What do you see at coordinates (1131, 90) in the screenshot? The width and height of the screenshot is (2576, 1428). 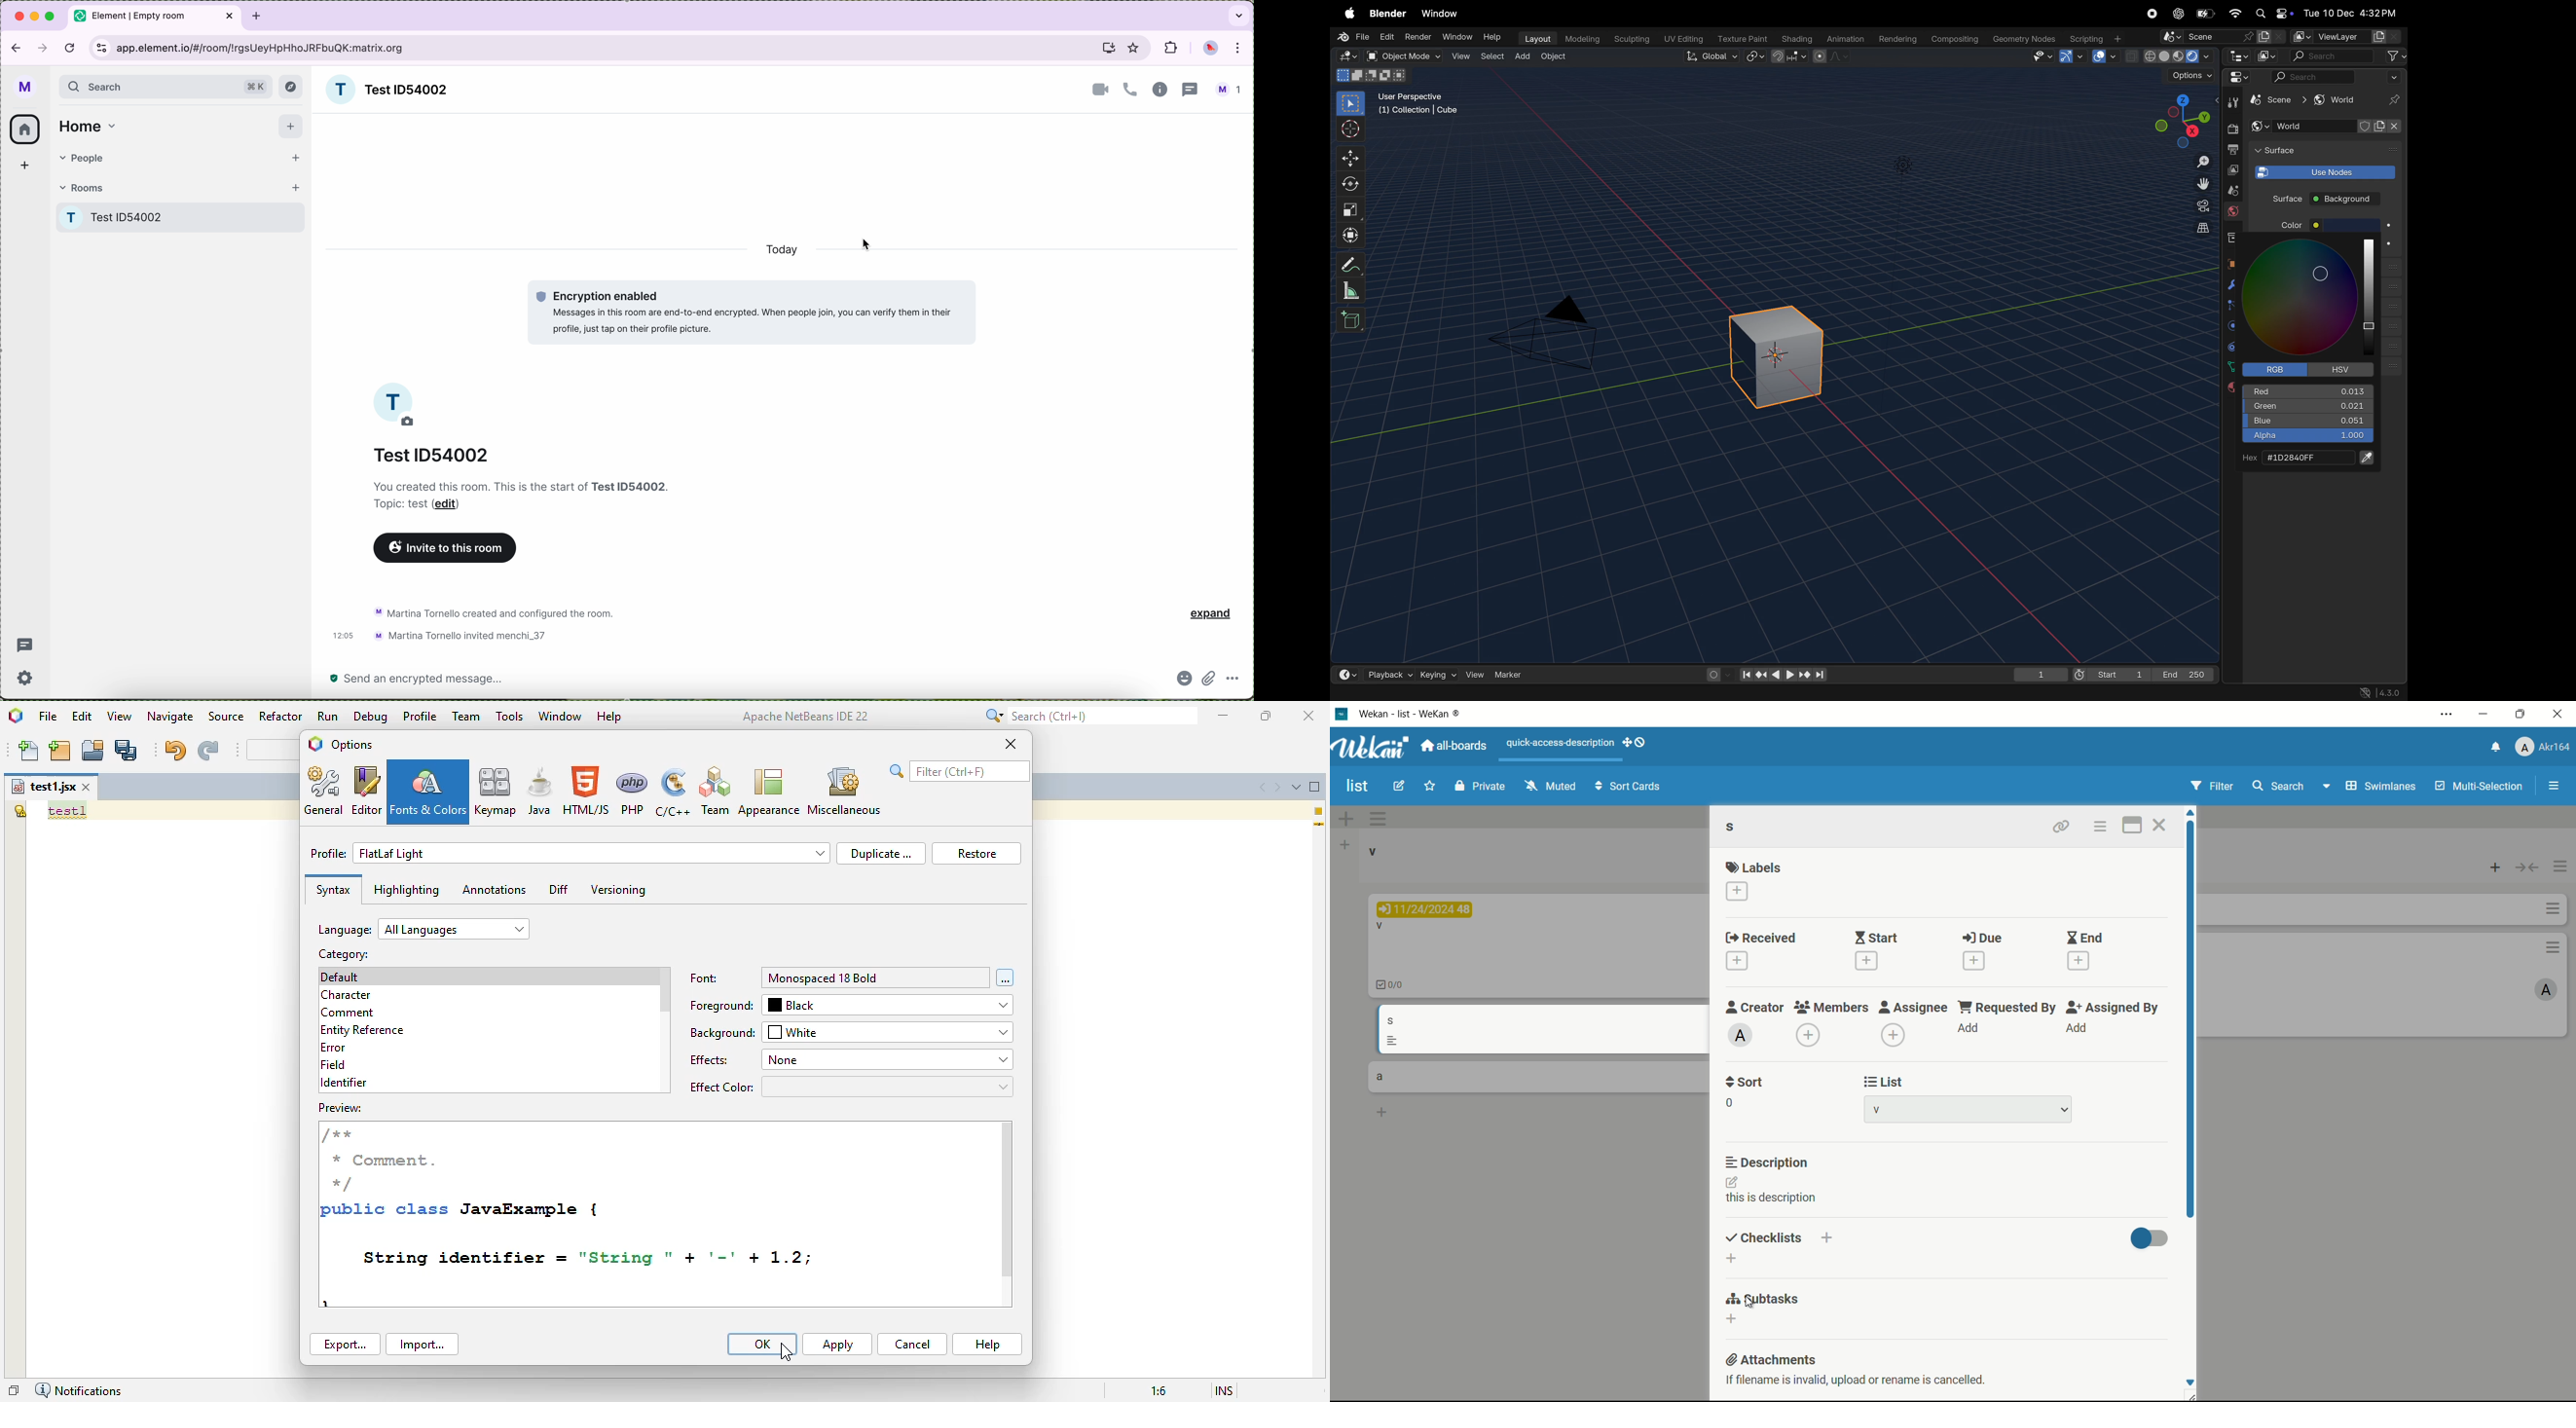 I see `call` at bounding box center [1131, 90].